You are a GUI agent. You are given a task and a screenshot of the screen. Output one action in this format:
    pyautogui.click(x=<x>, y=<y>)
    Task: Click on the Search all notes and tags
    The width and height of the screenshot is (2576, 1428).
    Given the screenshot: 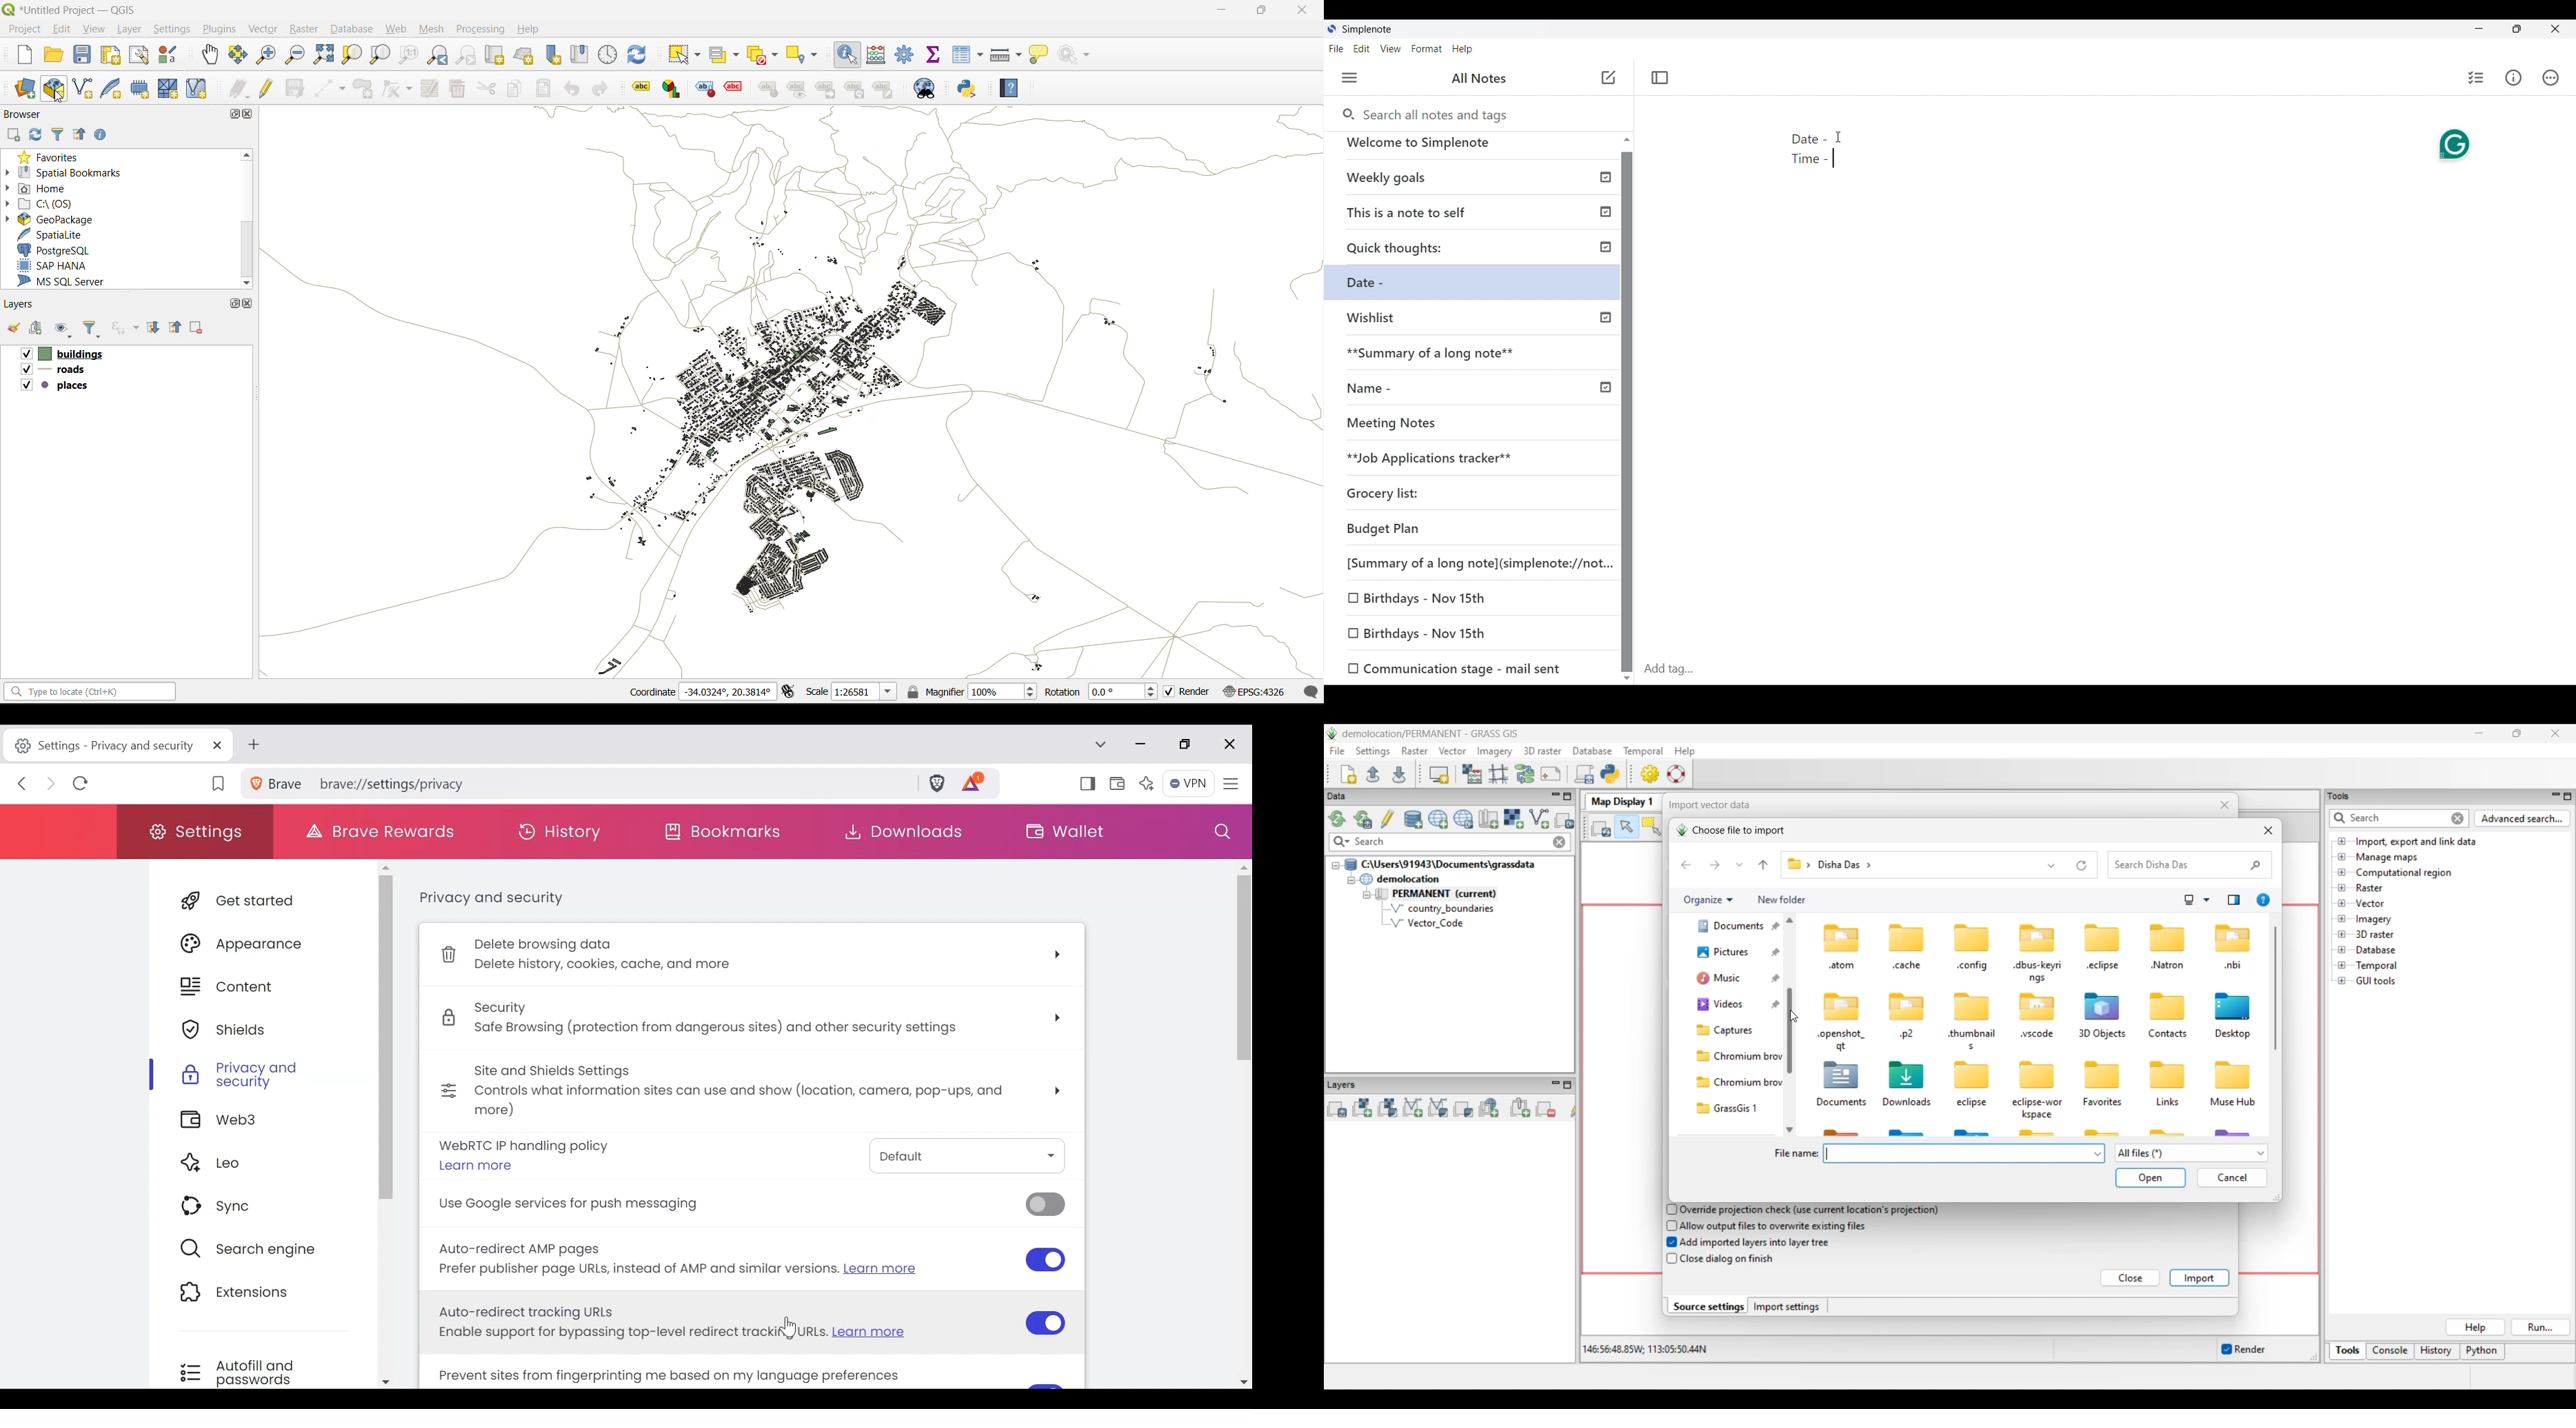 What is the action you would take?
    pyautogui.click(x=1424, y=114)
    